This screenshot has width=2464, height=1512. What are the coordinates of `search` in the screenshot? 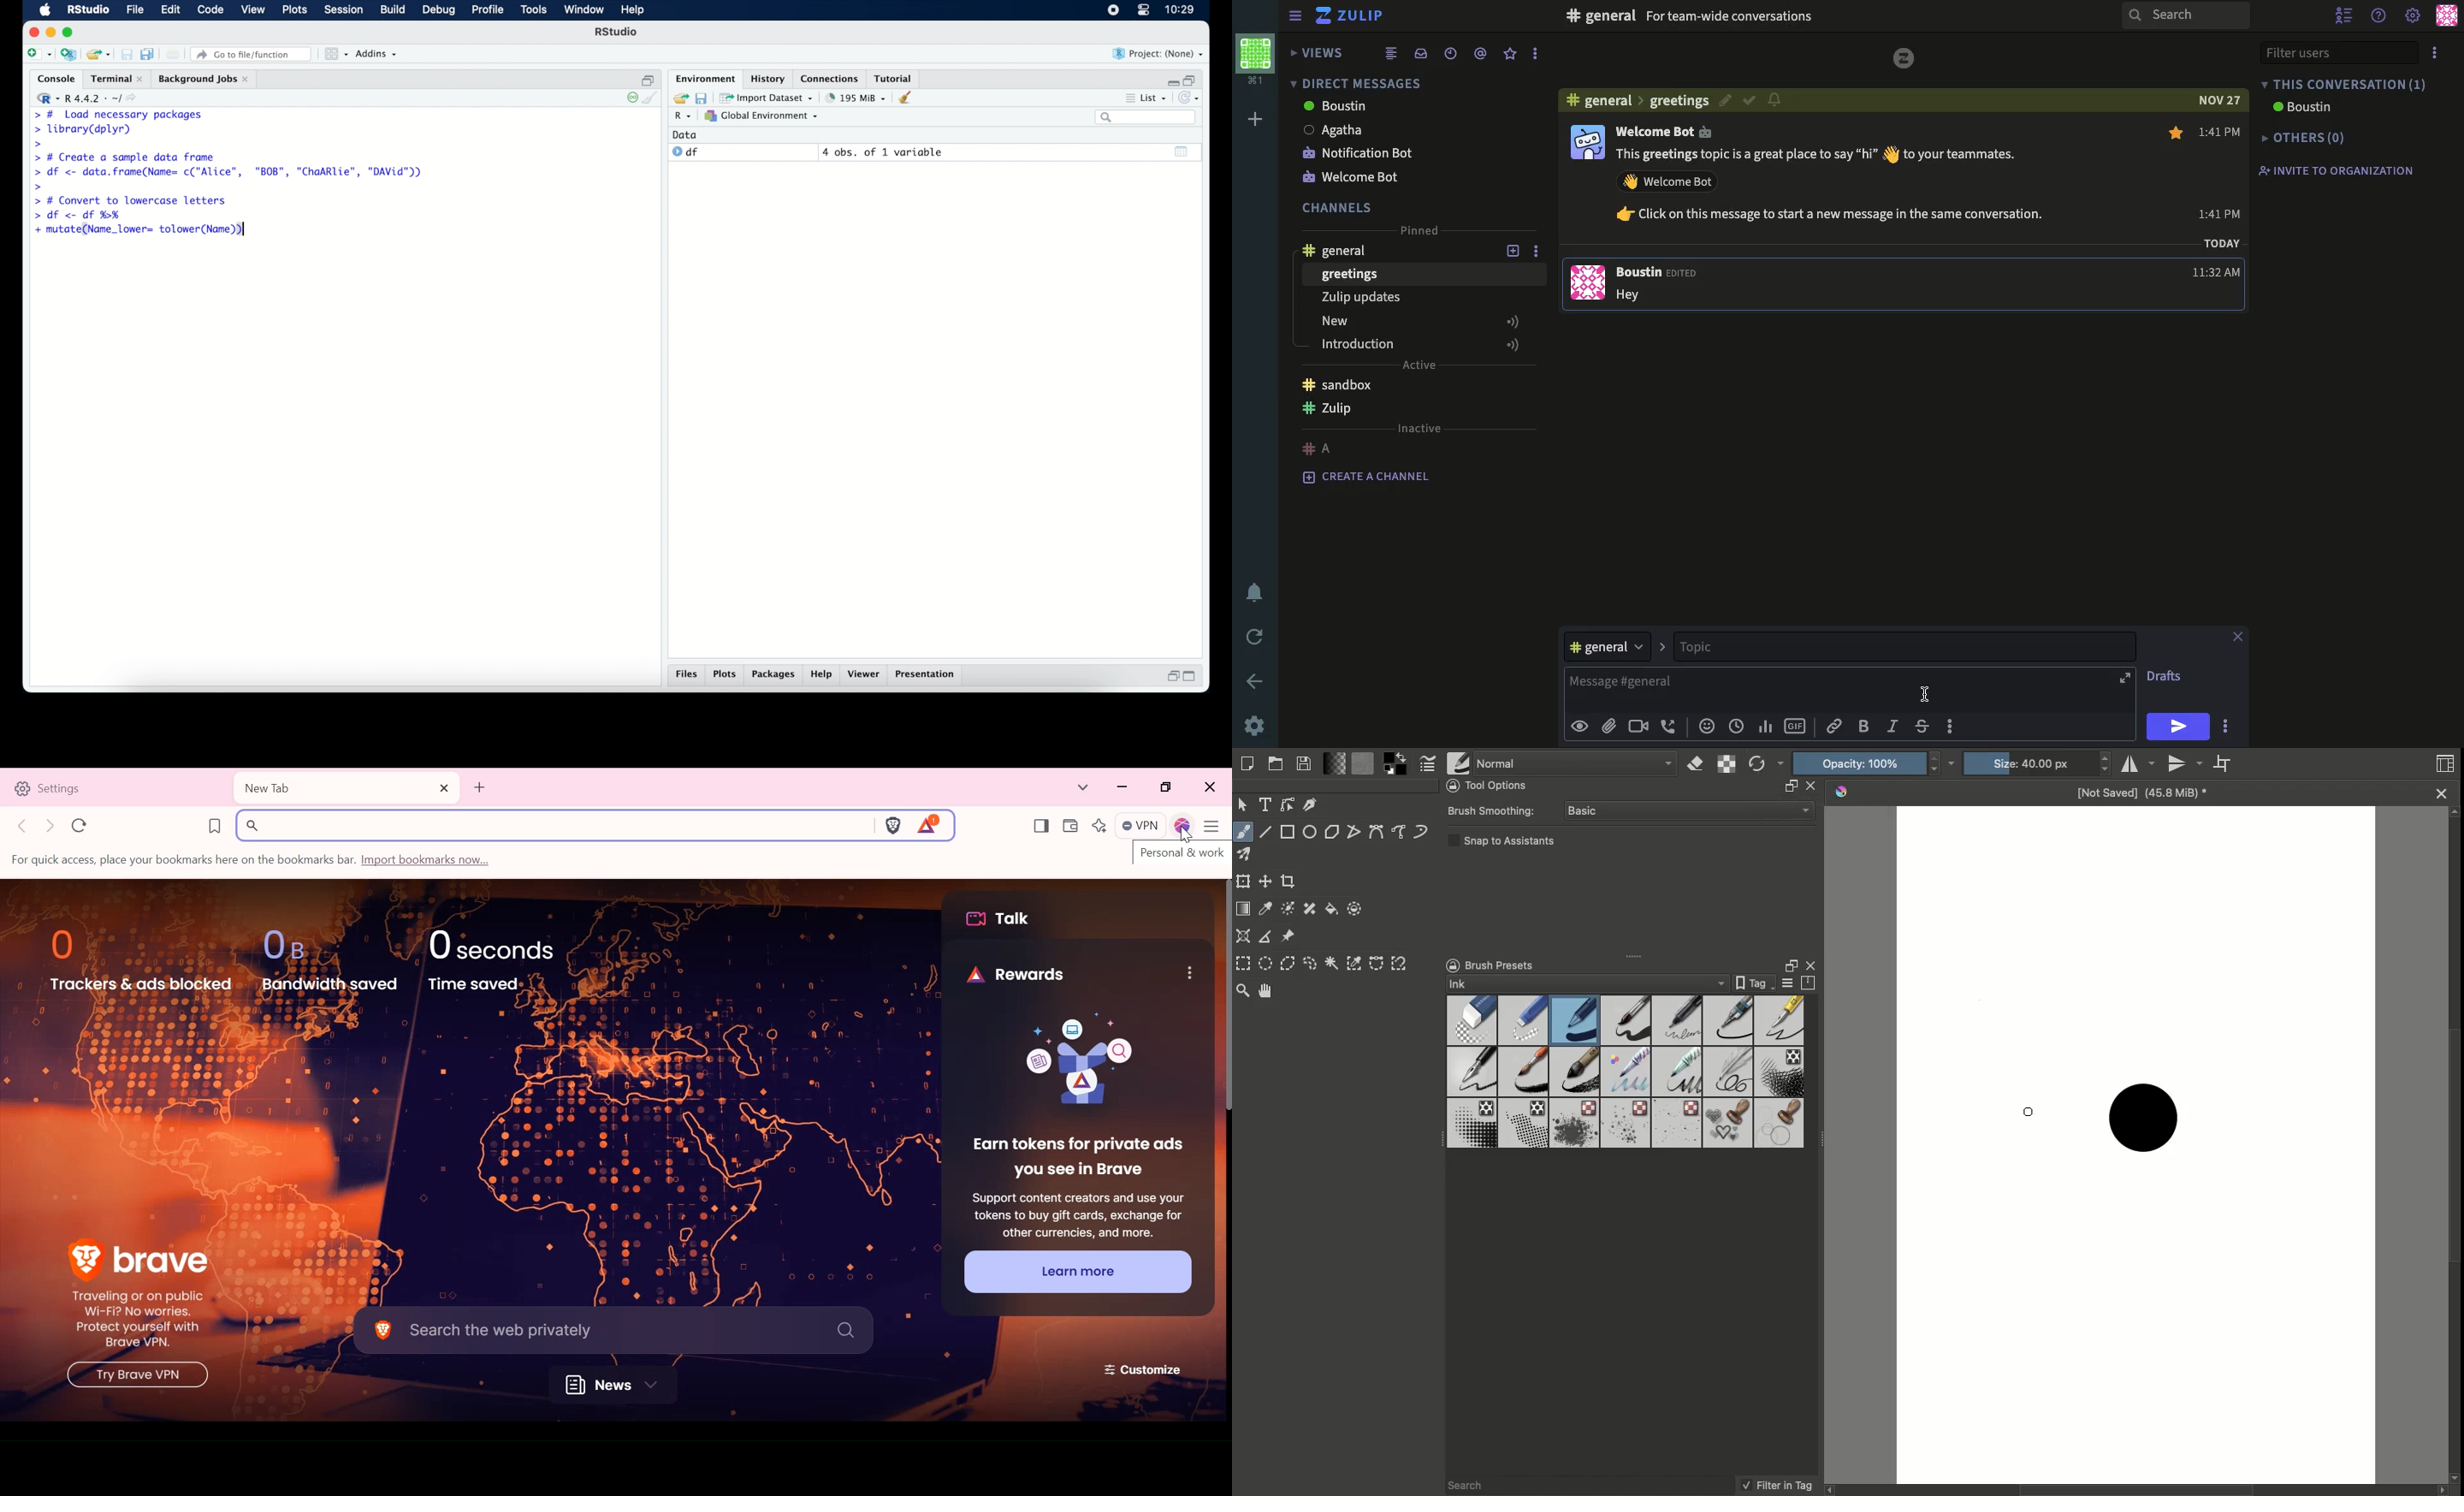 It's located at (2188, 17).